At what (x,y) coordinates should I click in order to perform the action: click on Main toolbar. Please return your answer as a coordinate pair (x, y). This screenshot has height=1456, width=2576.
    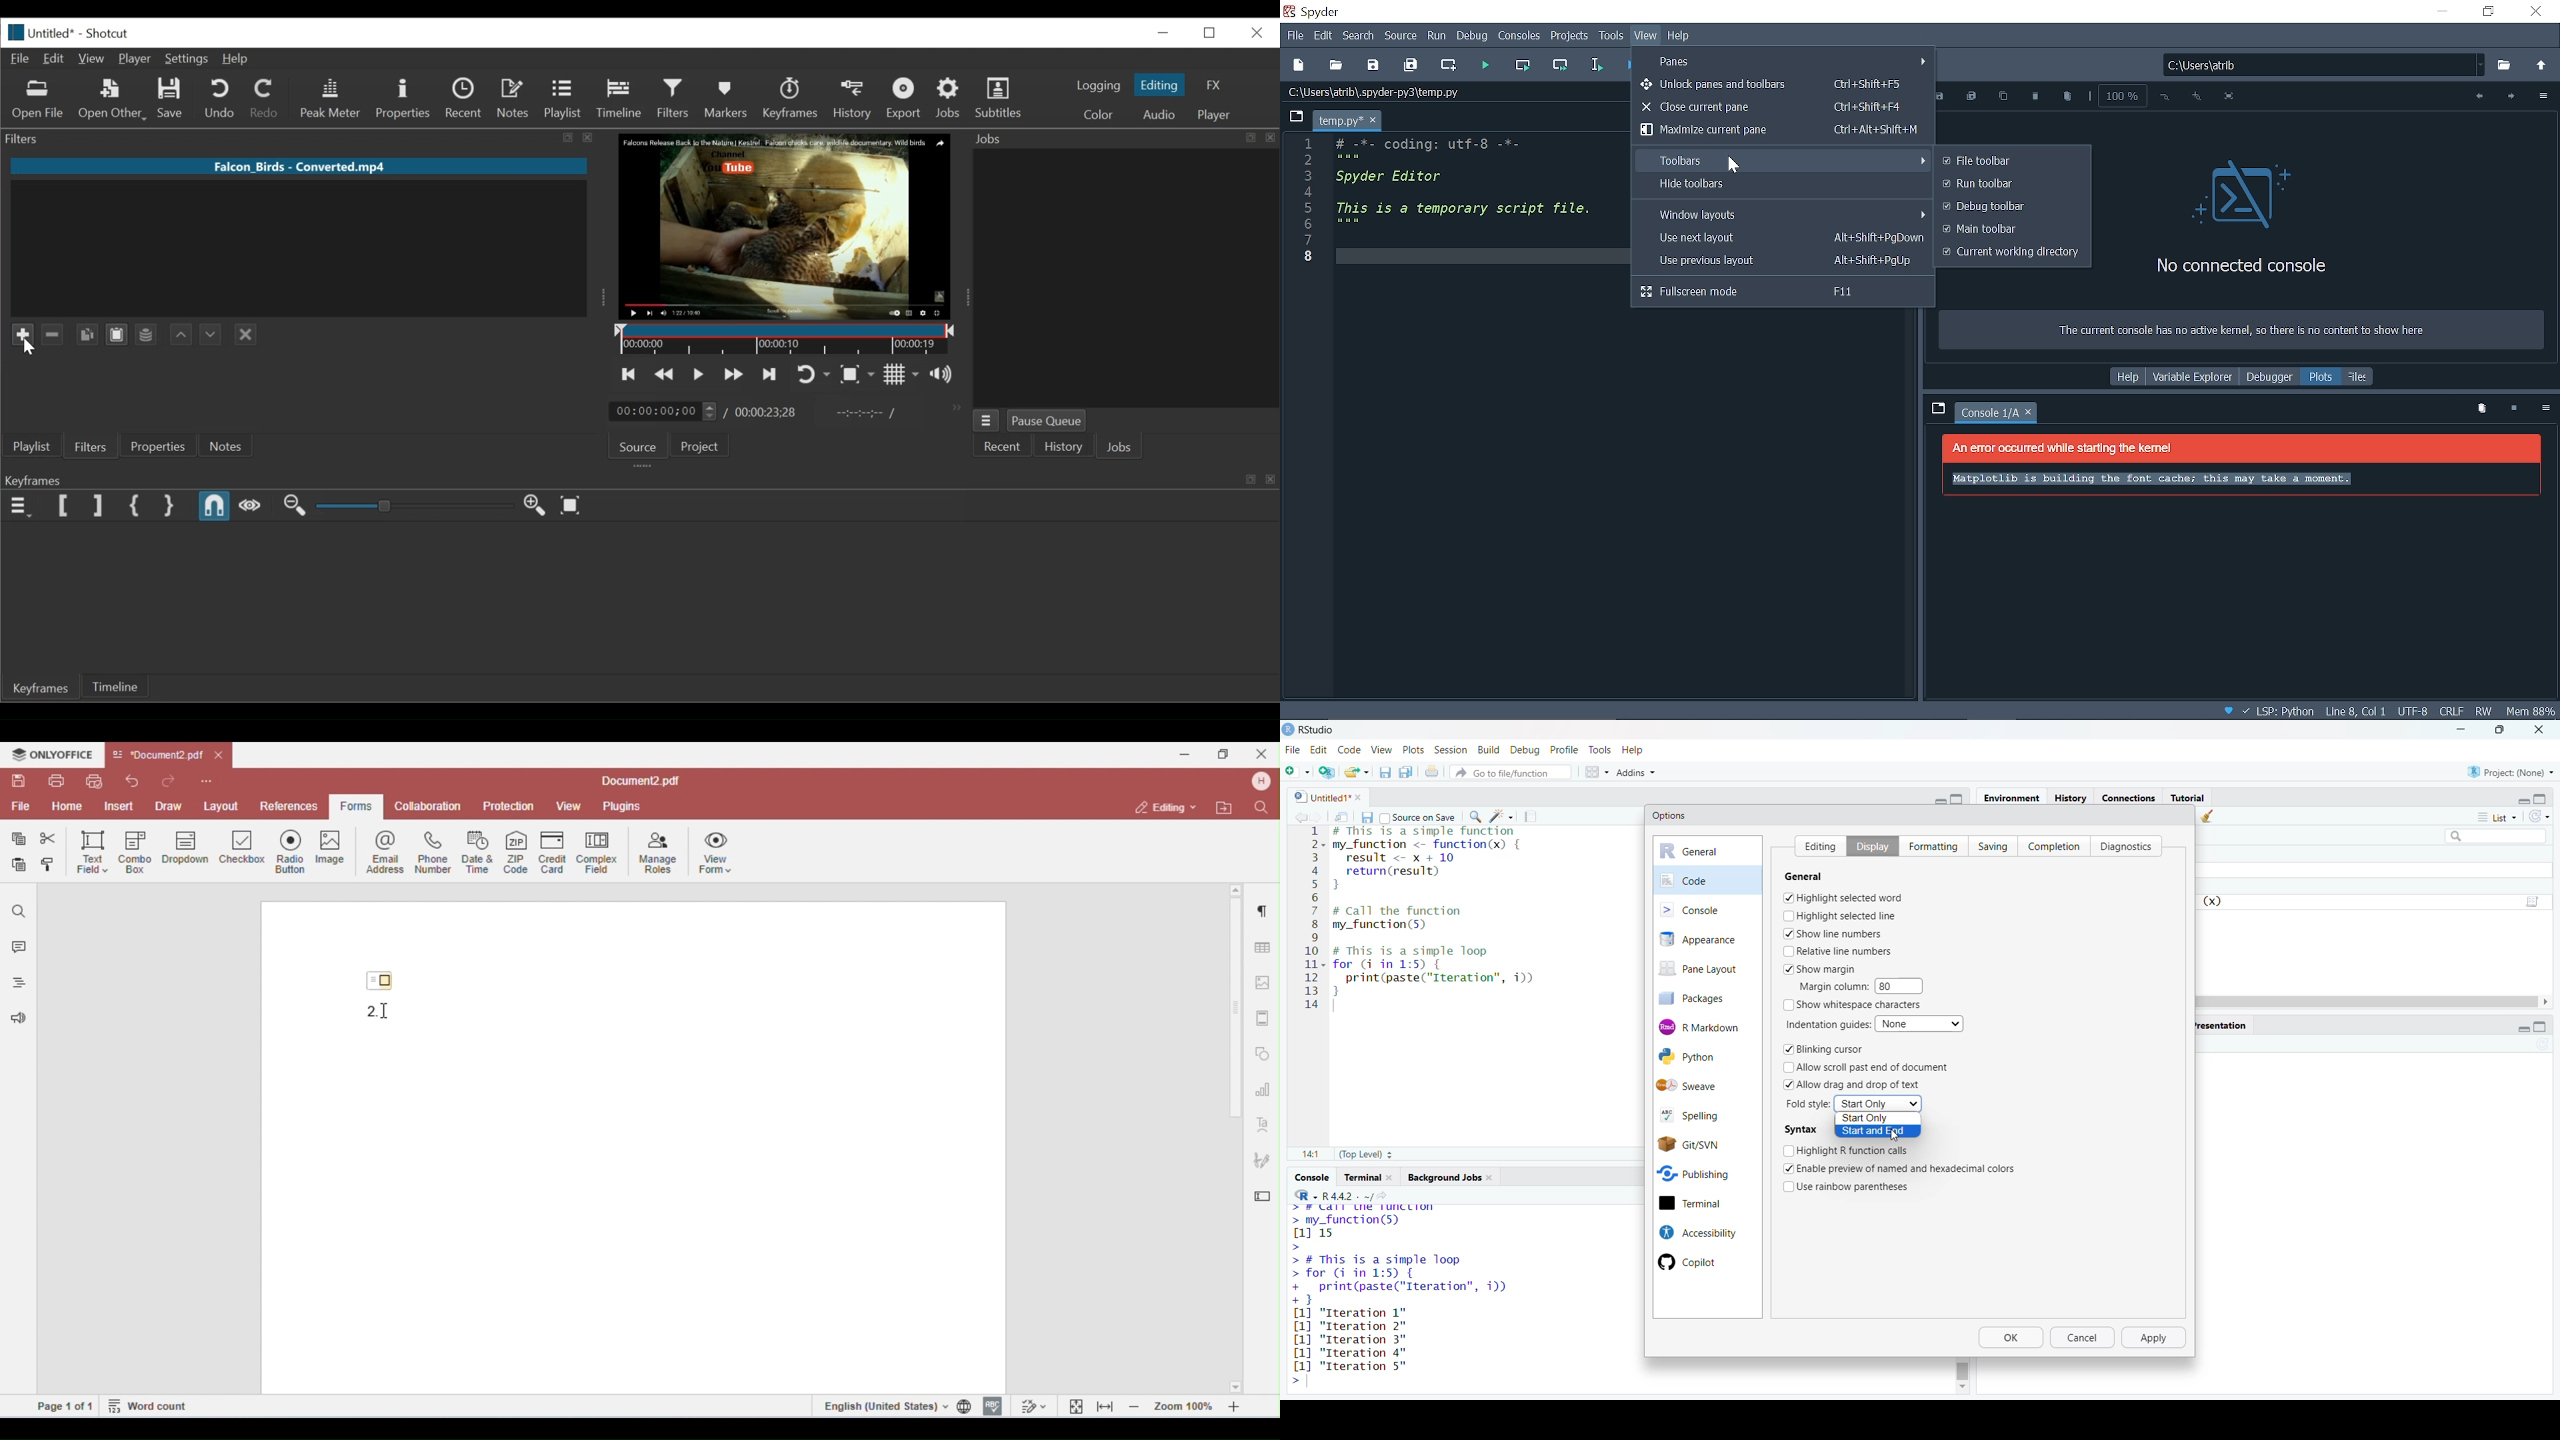
    Looking at the image, I should click on (2010, 229).